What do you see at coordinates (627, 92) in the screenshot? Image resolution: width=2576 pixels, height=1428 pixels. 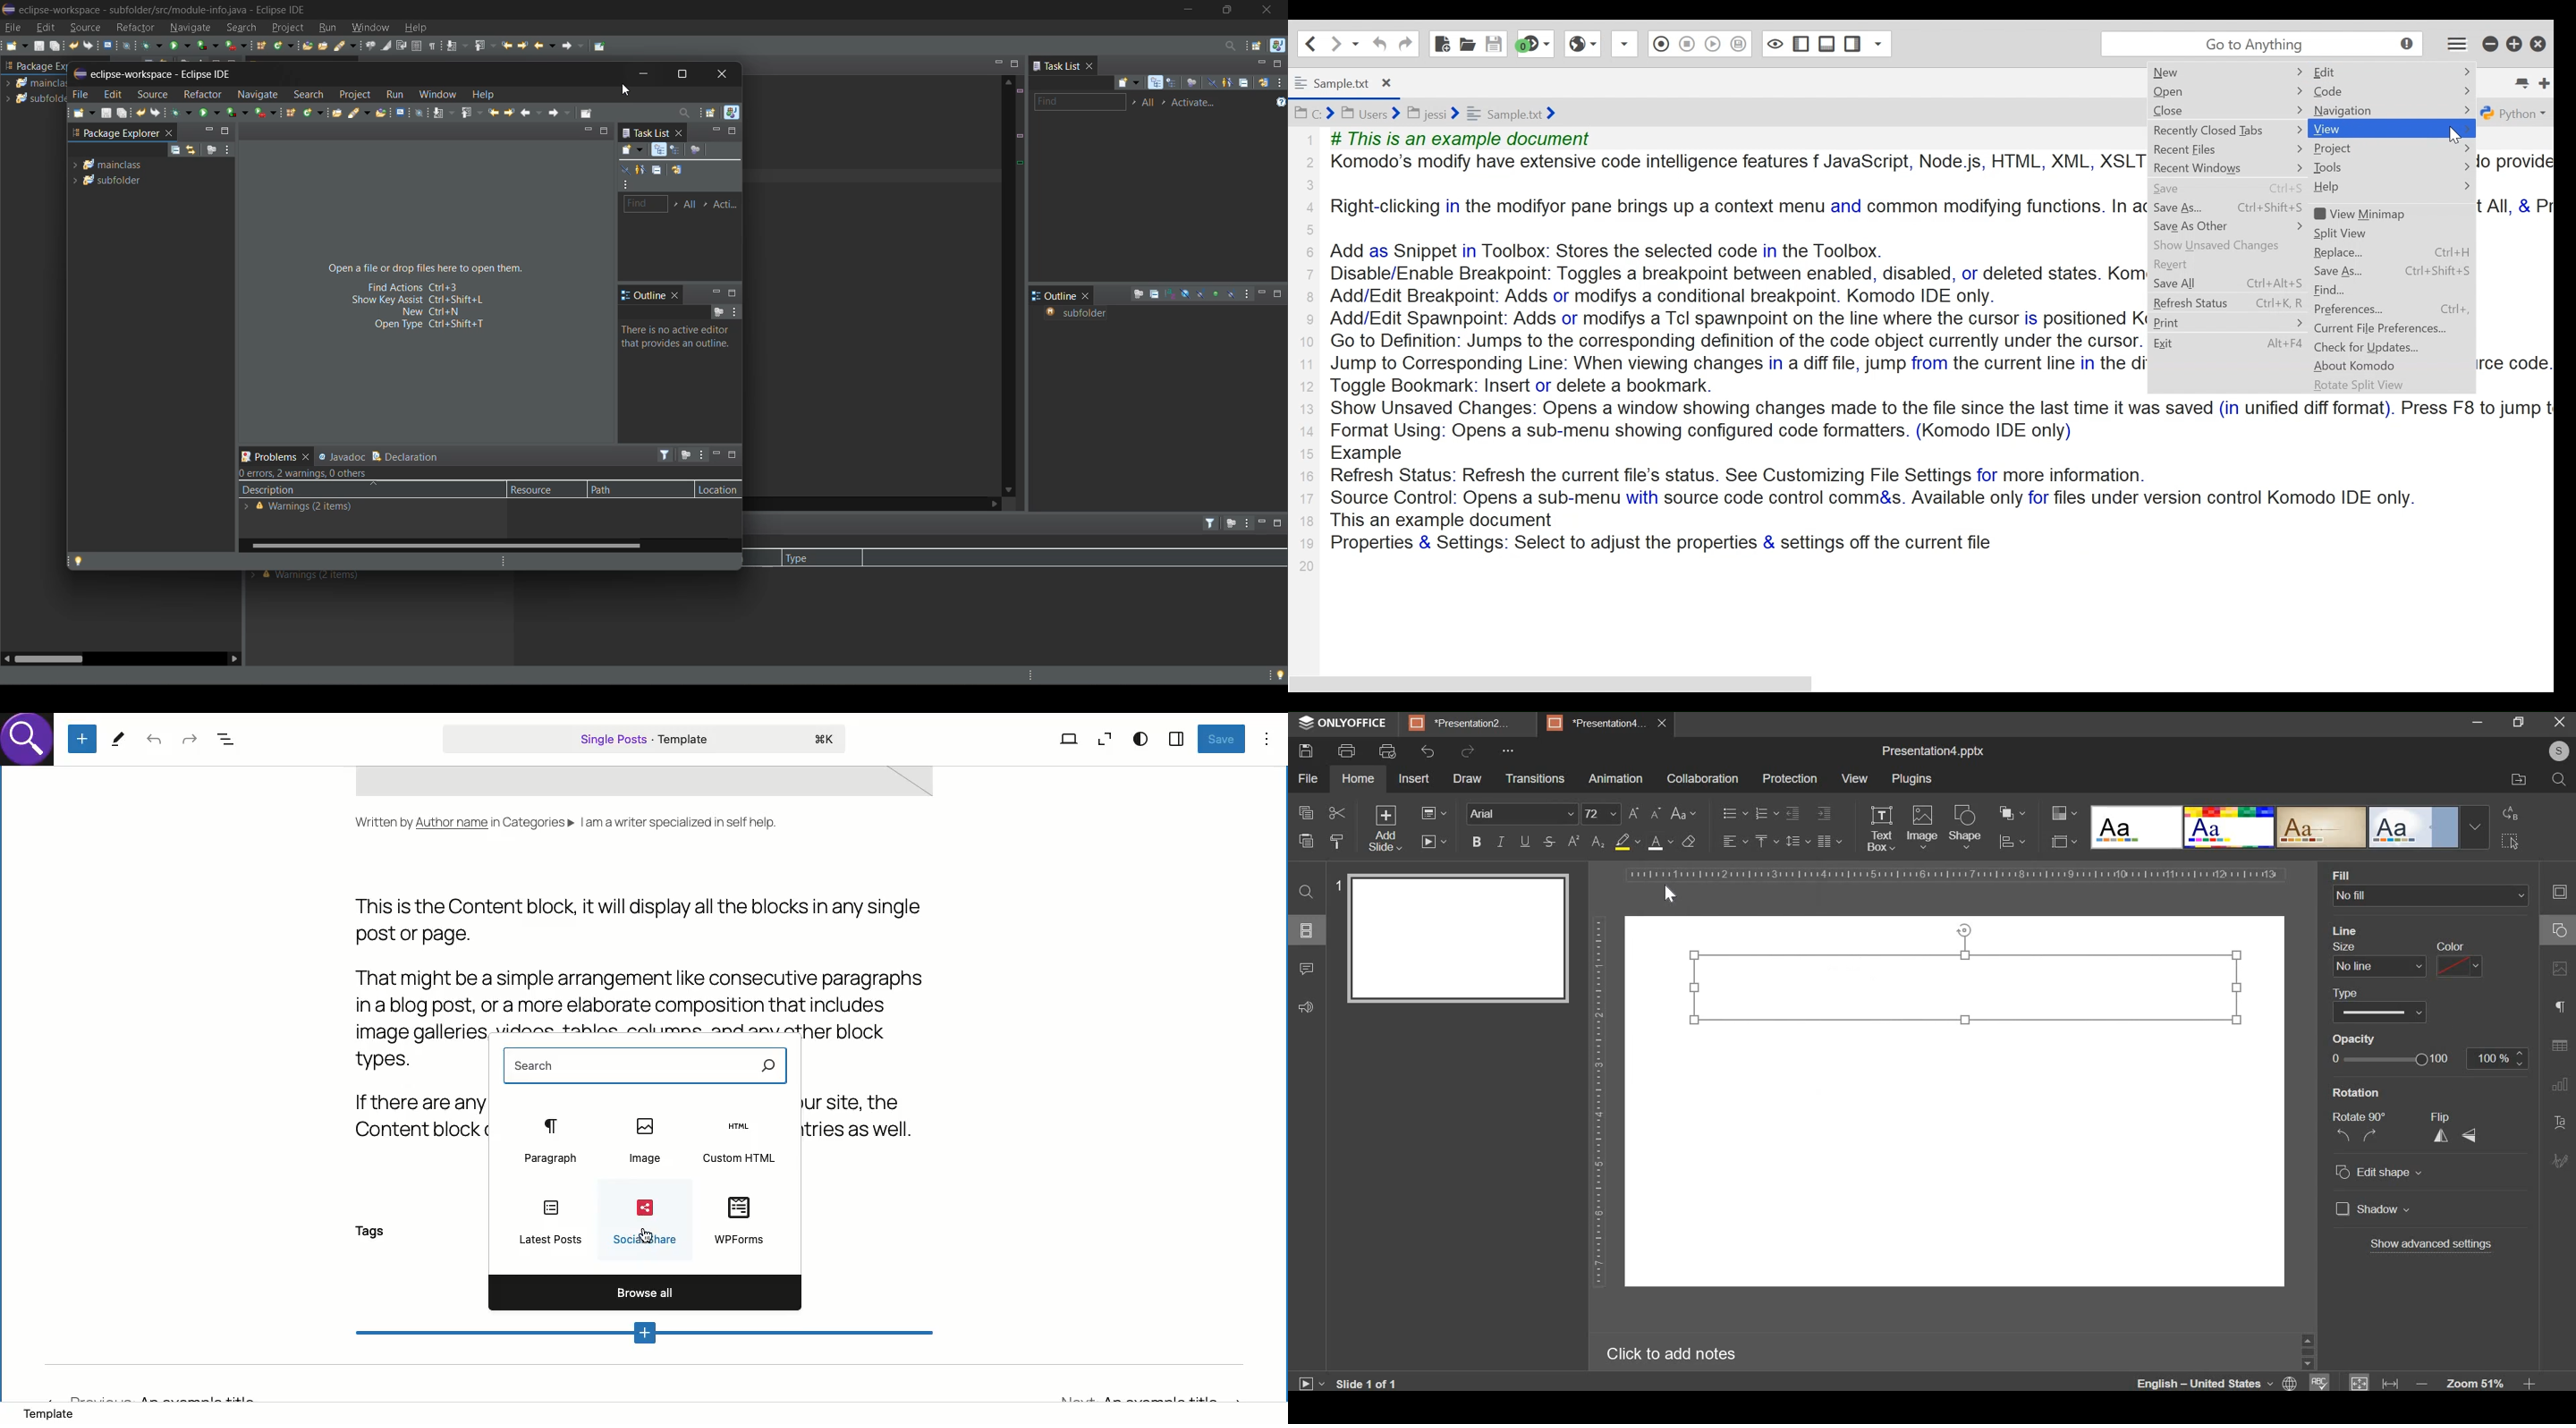 I see `cursor` at bounding box center [627, 92].